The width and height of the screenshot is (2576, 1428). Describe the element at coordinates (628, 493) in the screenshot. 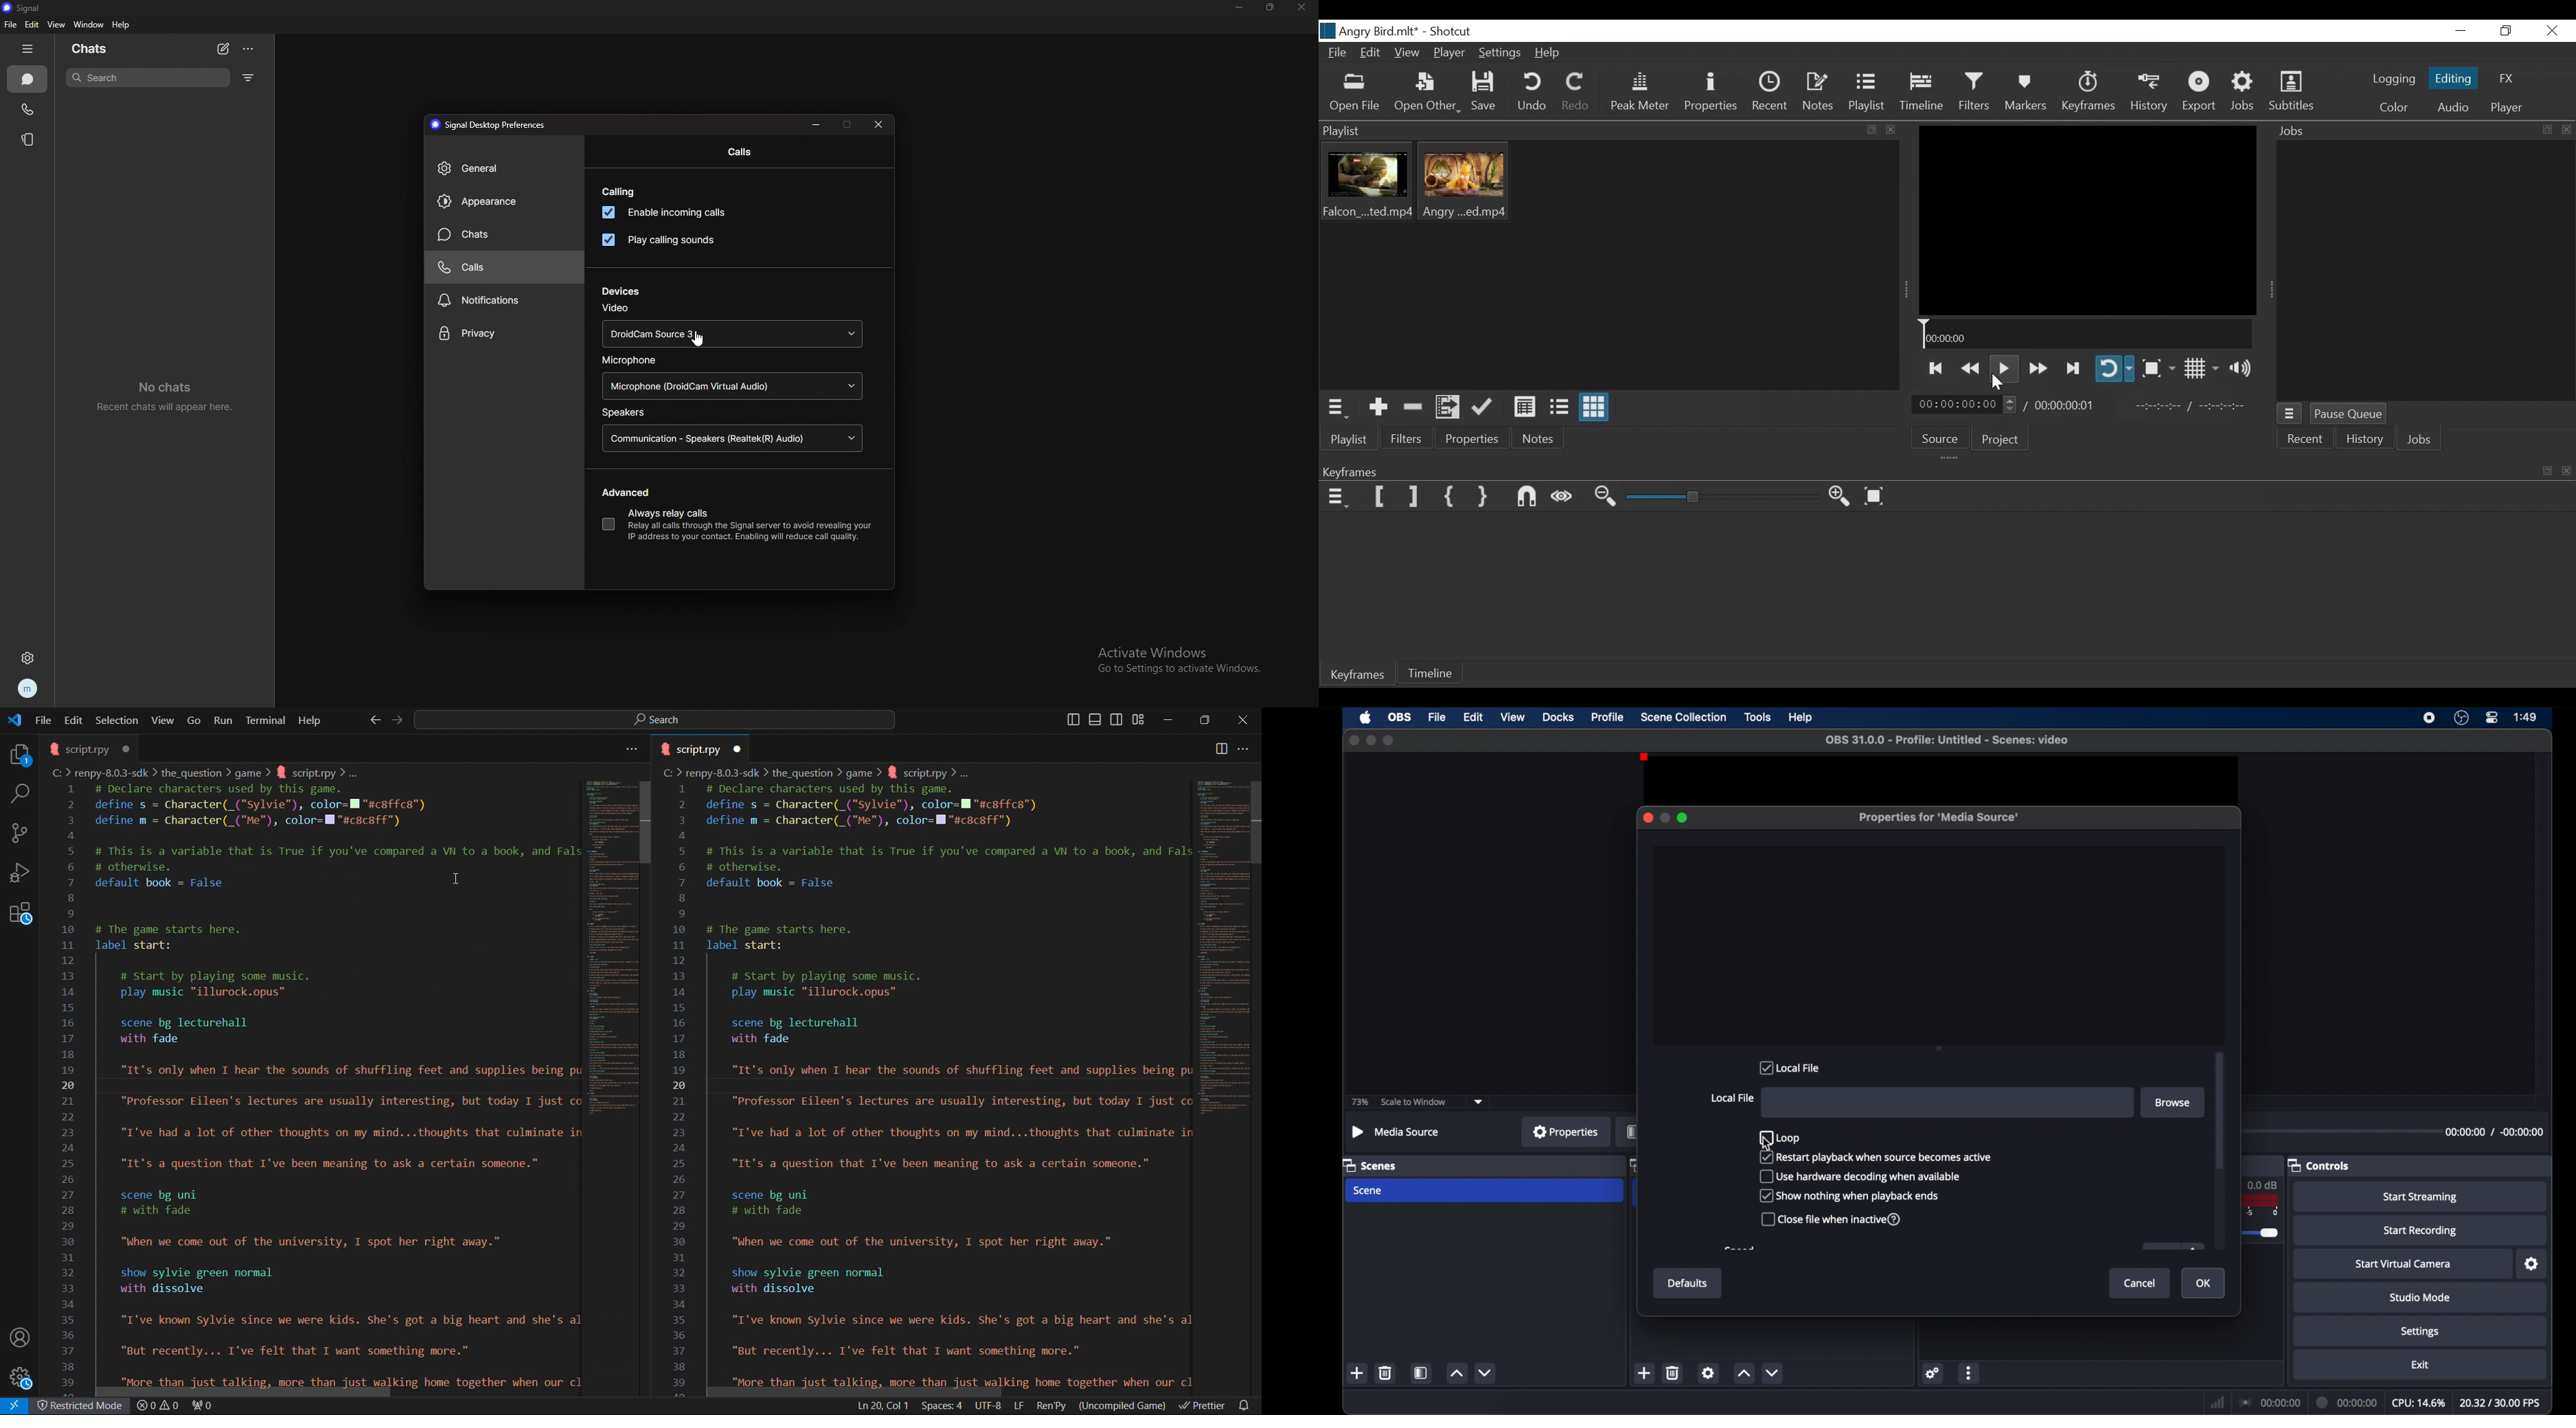

I see `advanced` at that location.